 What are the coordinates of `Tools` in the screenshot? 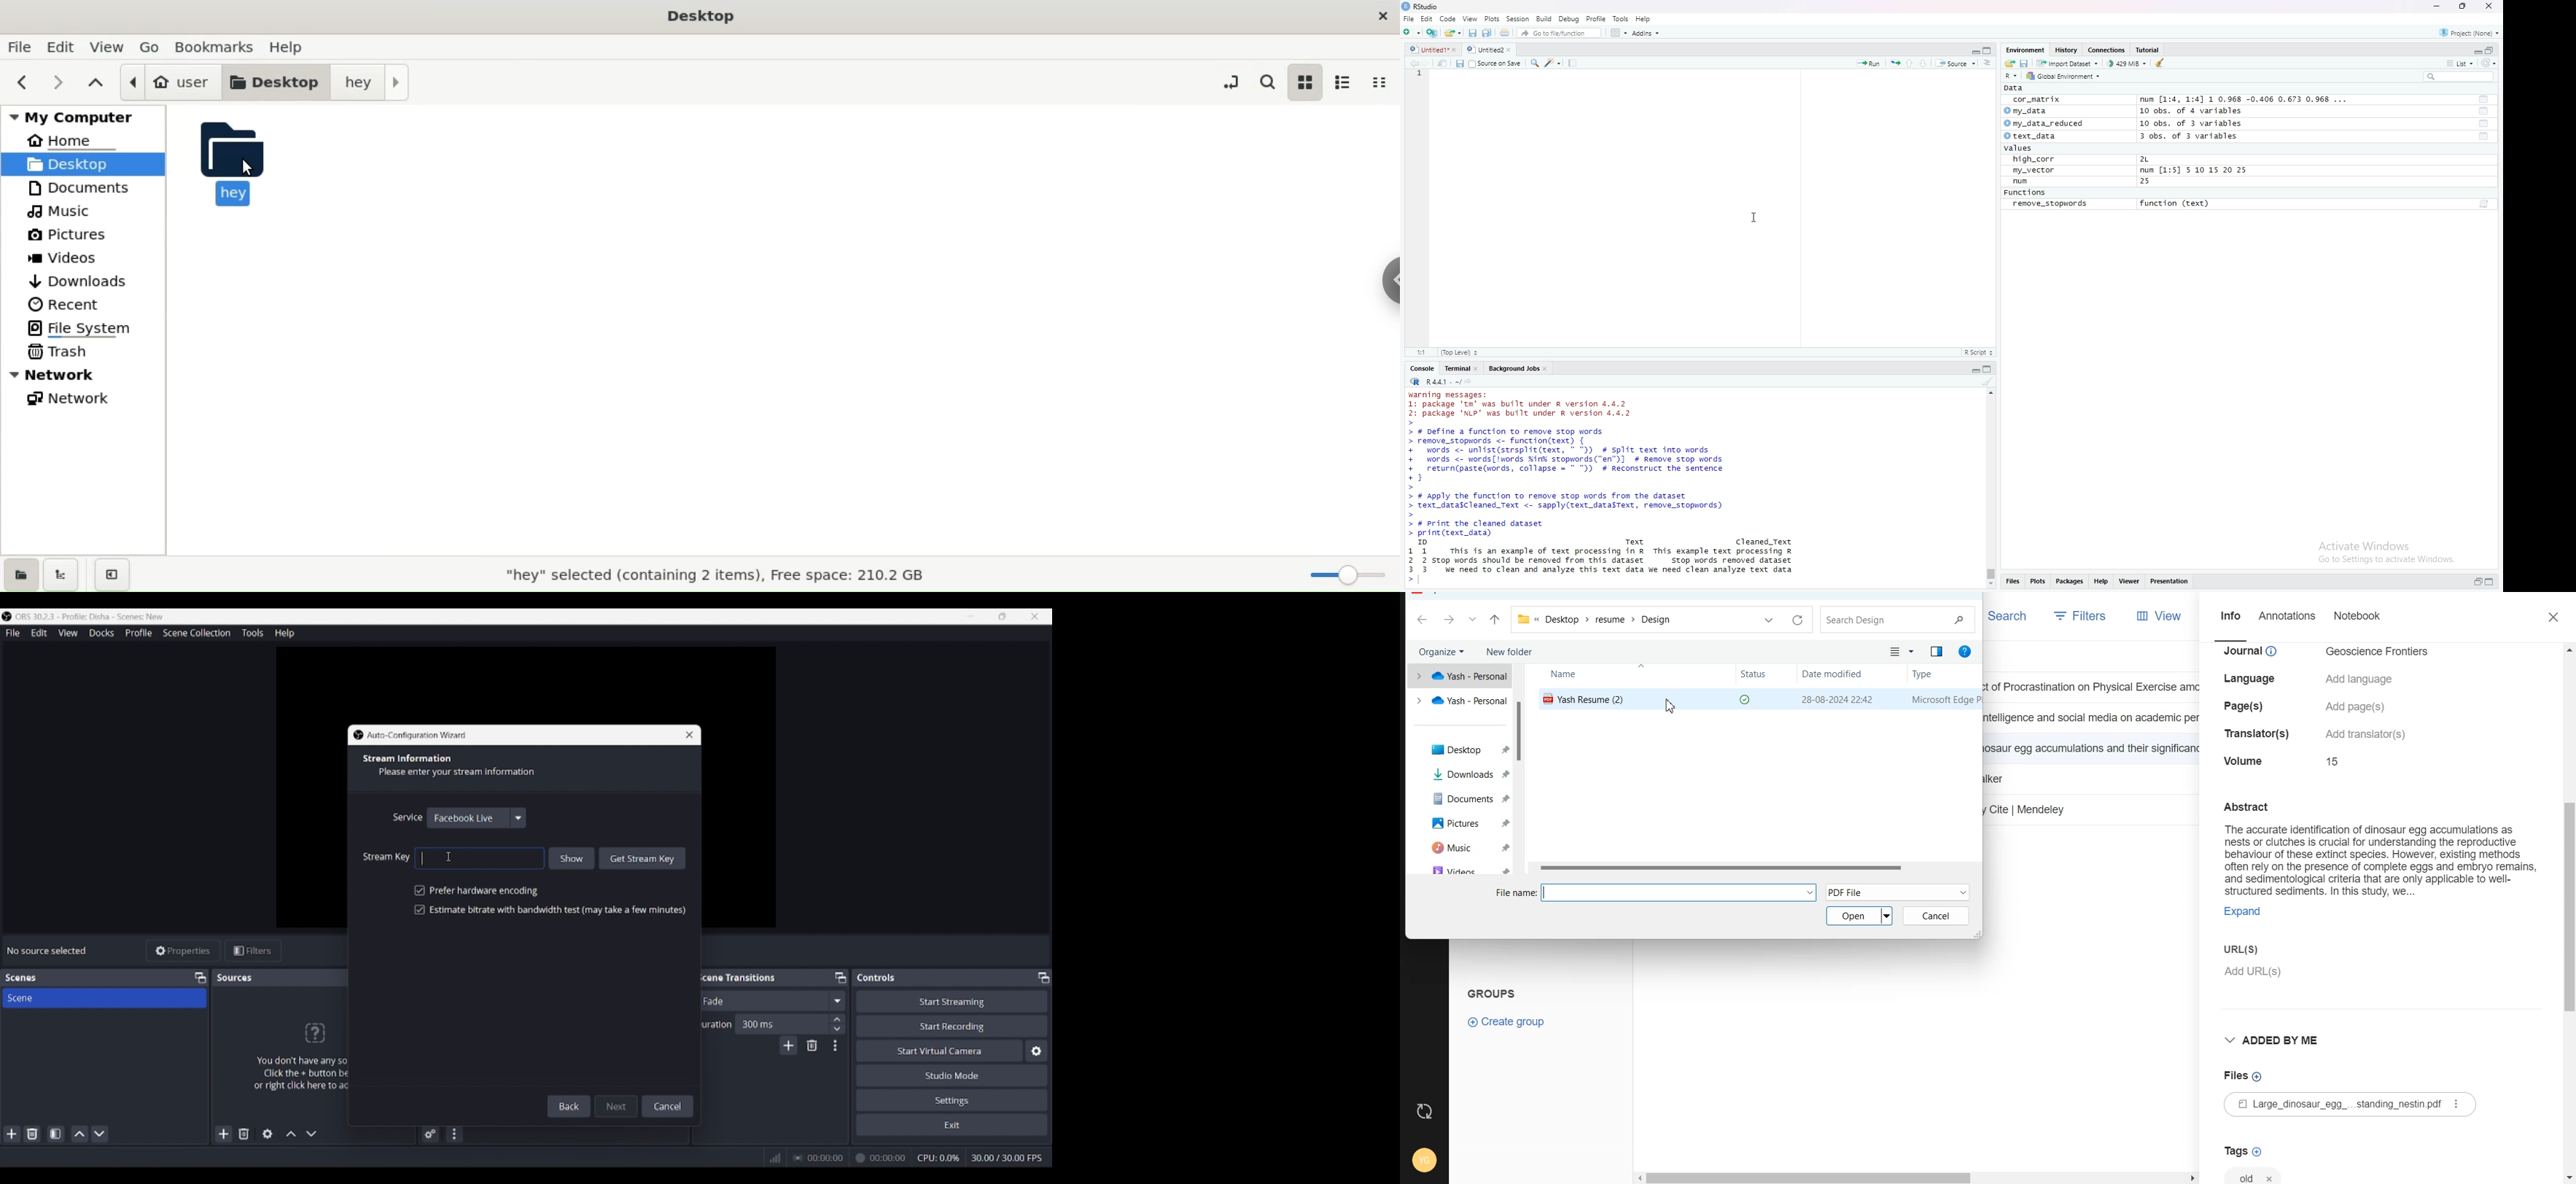 It's located at (1620, 18).